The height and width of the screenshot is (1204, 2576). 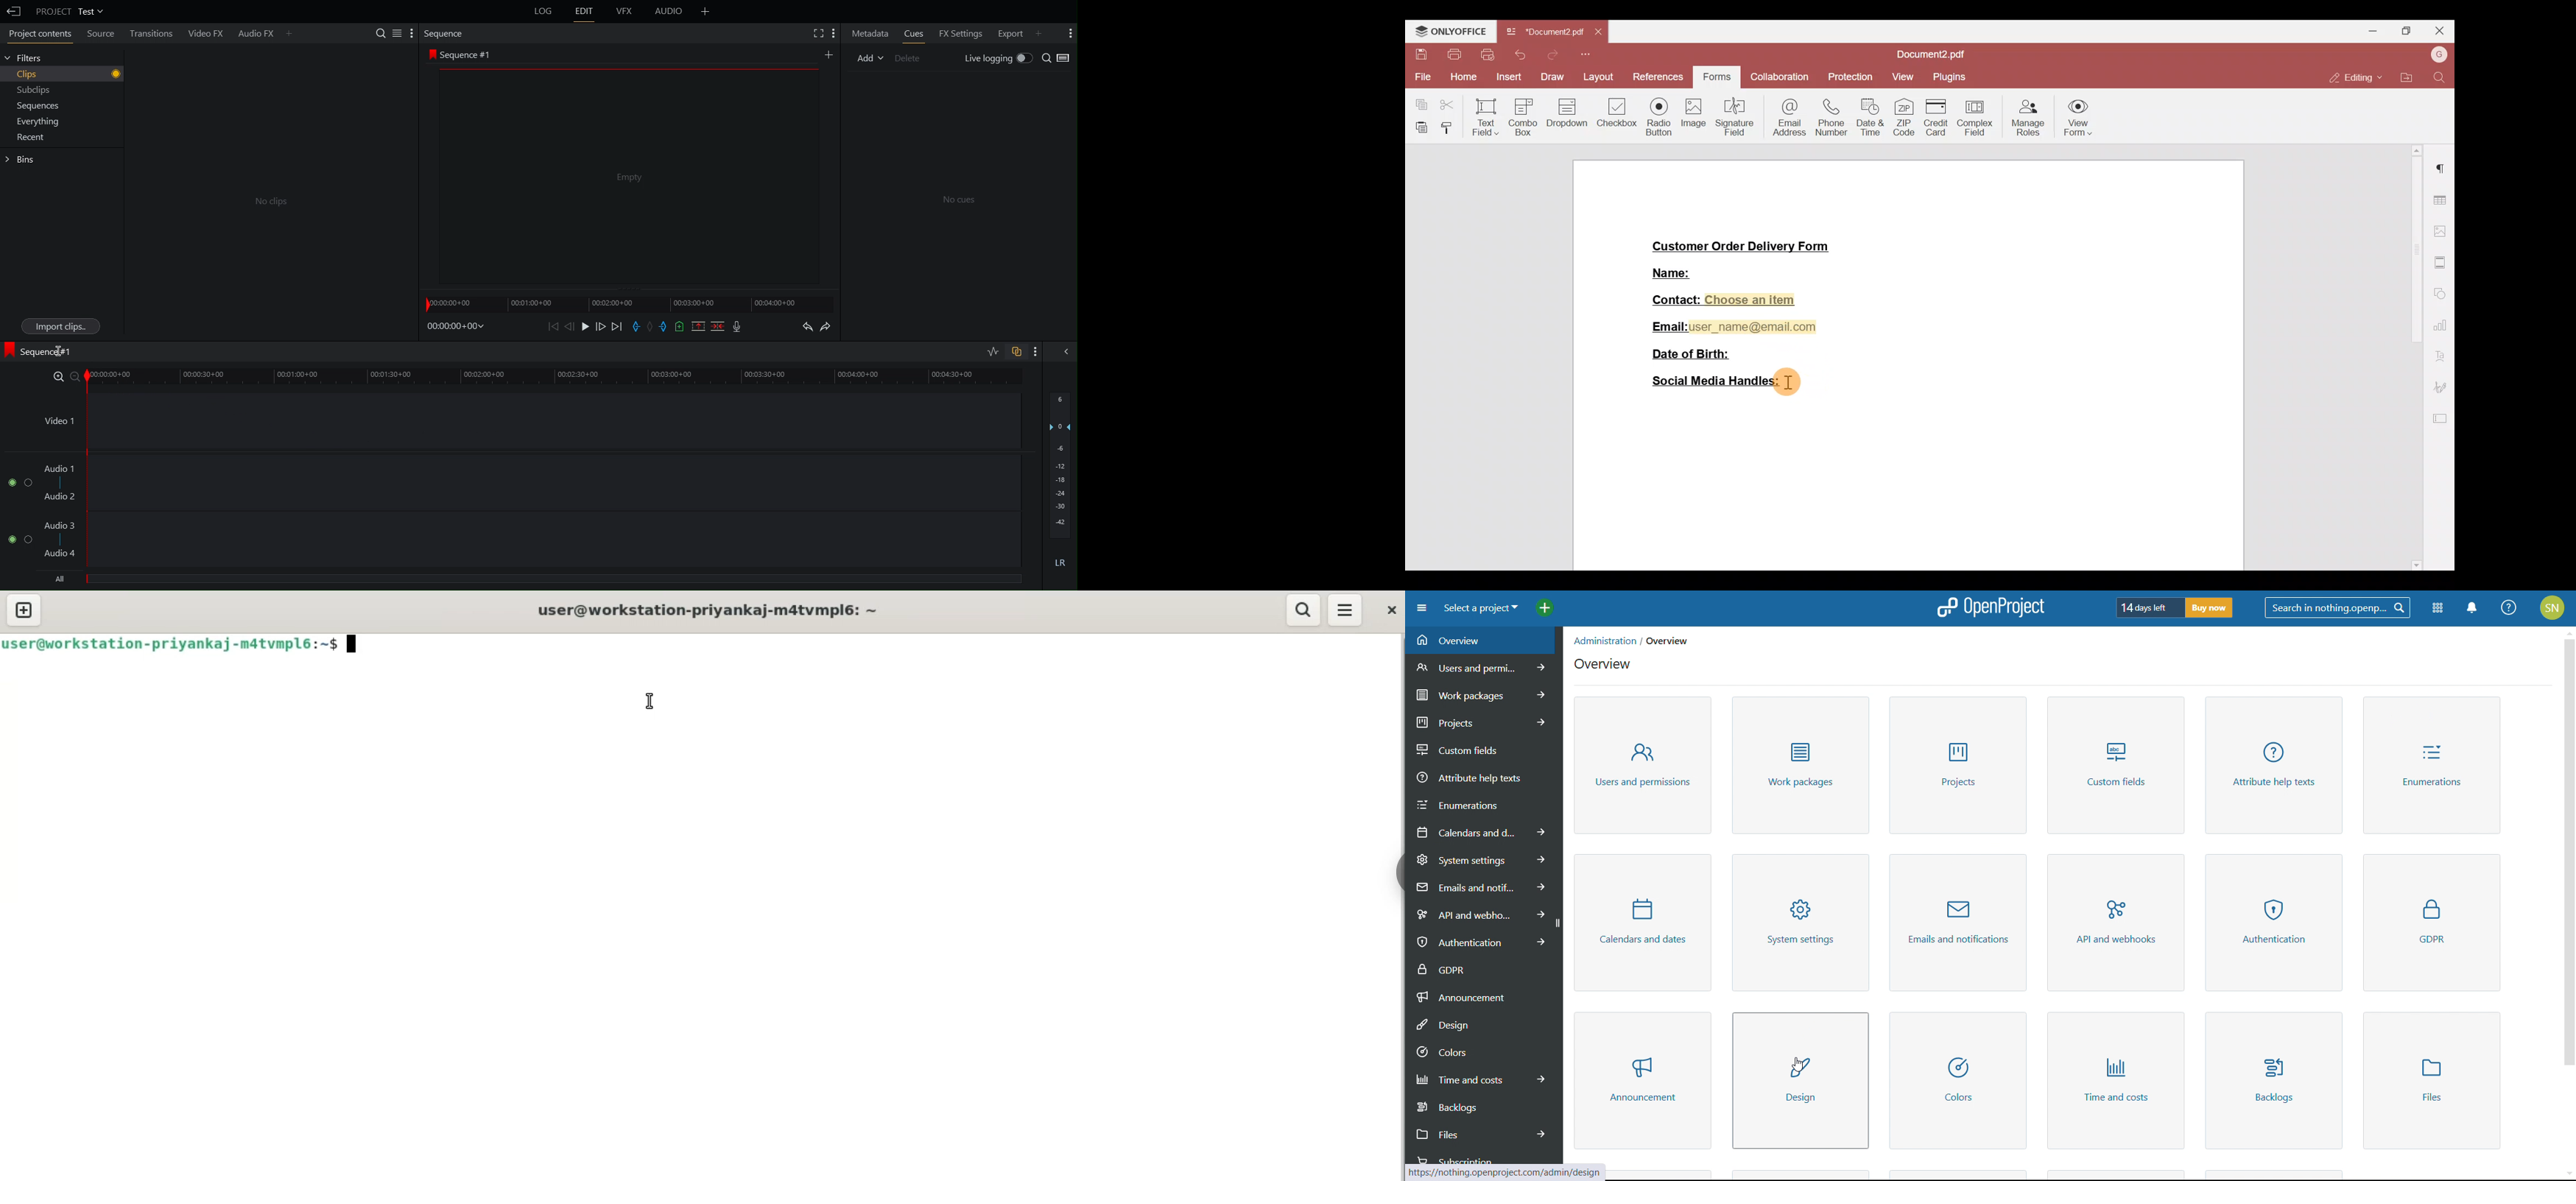 What do you see at coordinates (2437, 609) in the screenshot?
I see `modules` at bounding box center [2437, 609].